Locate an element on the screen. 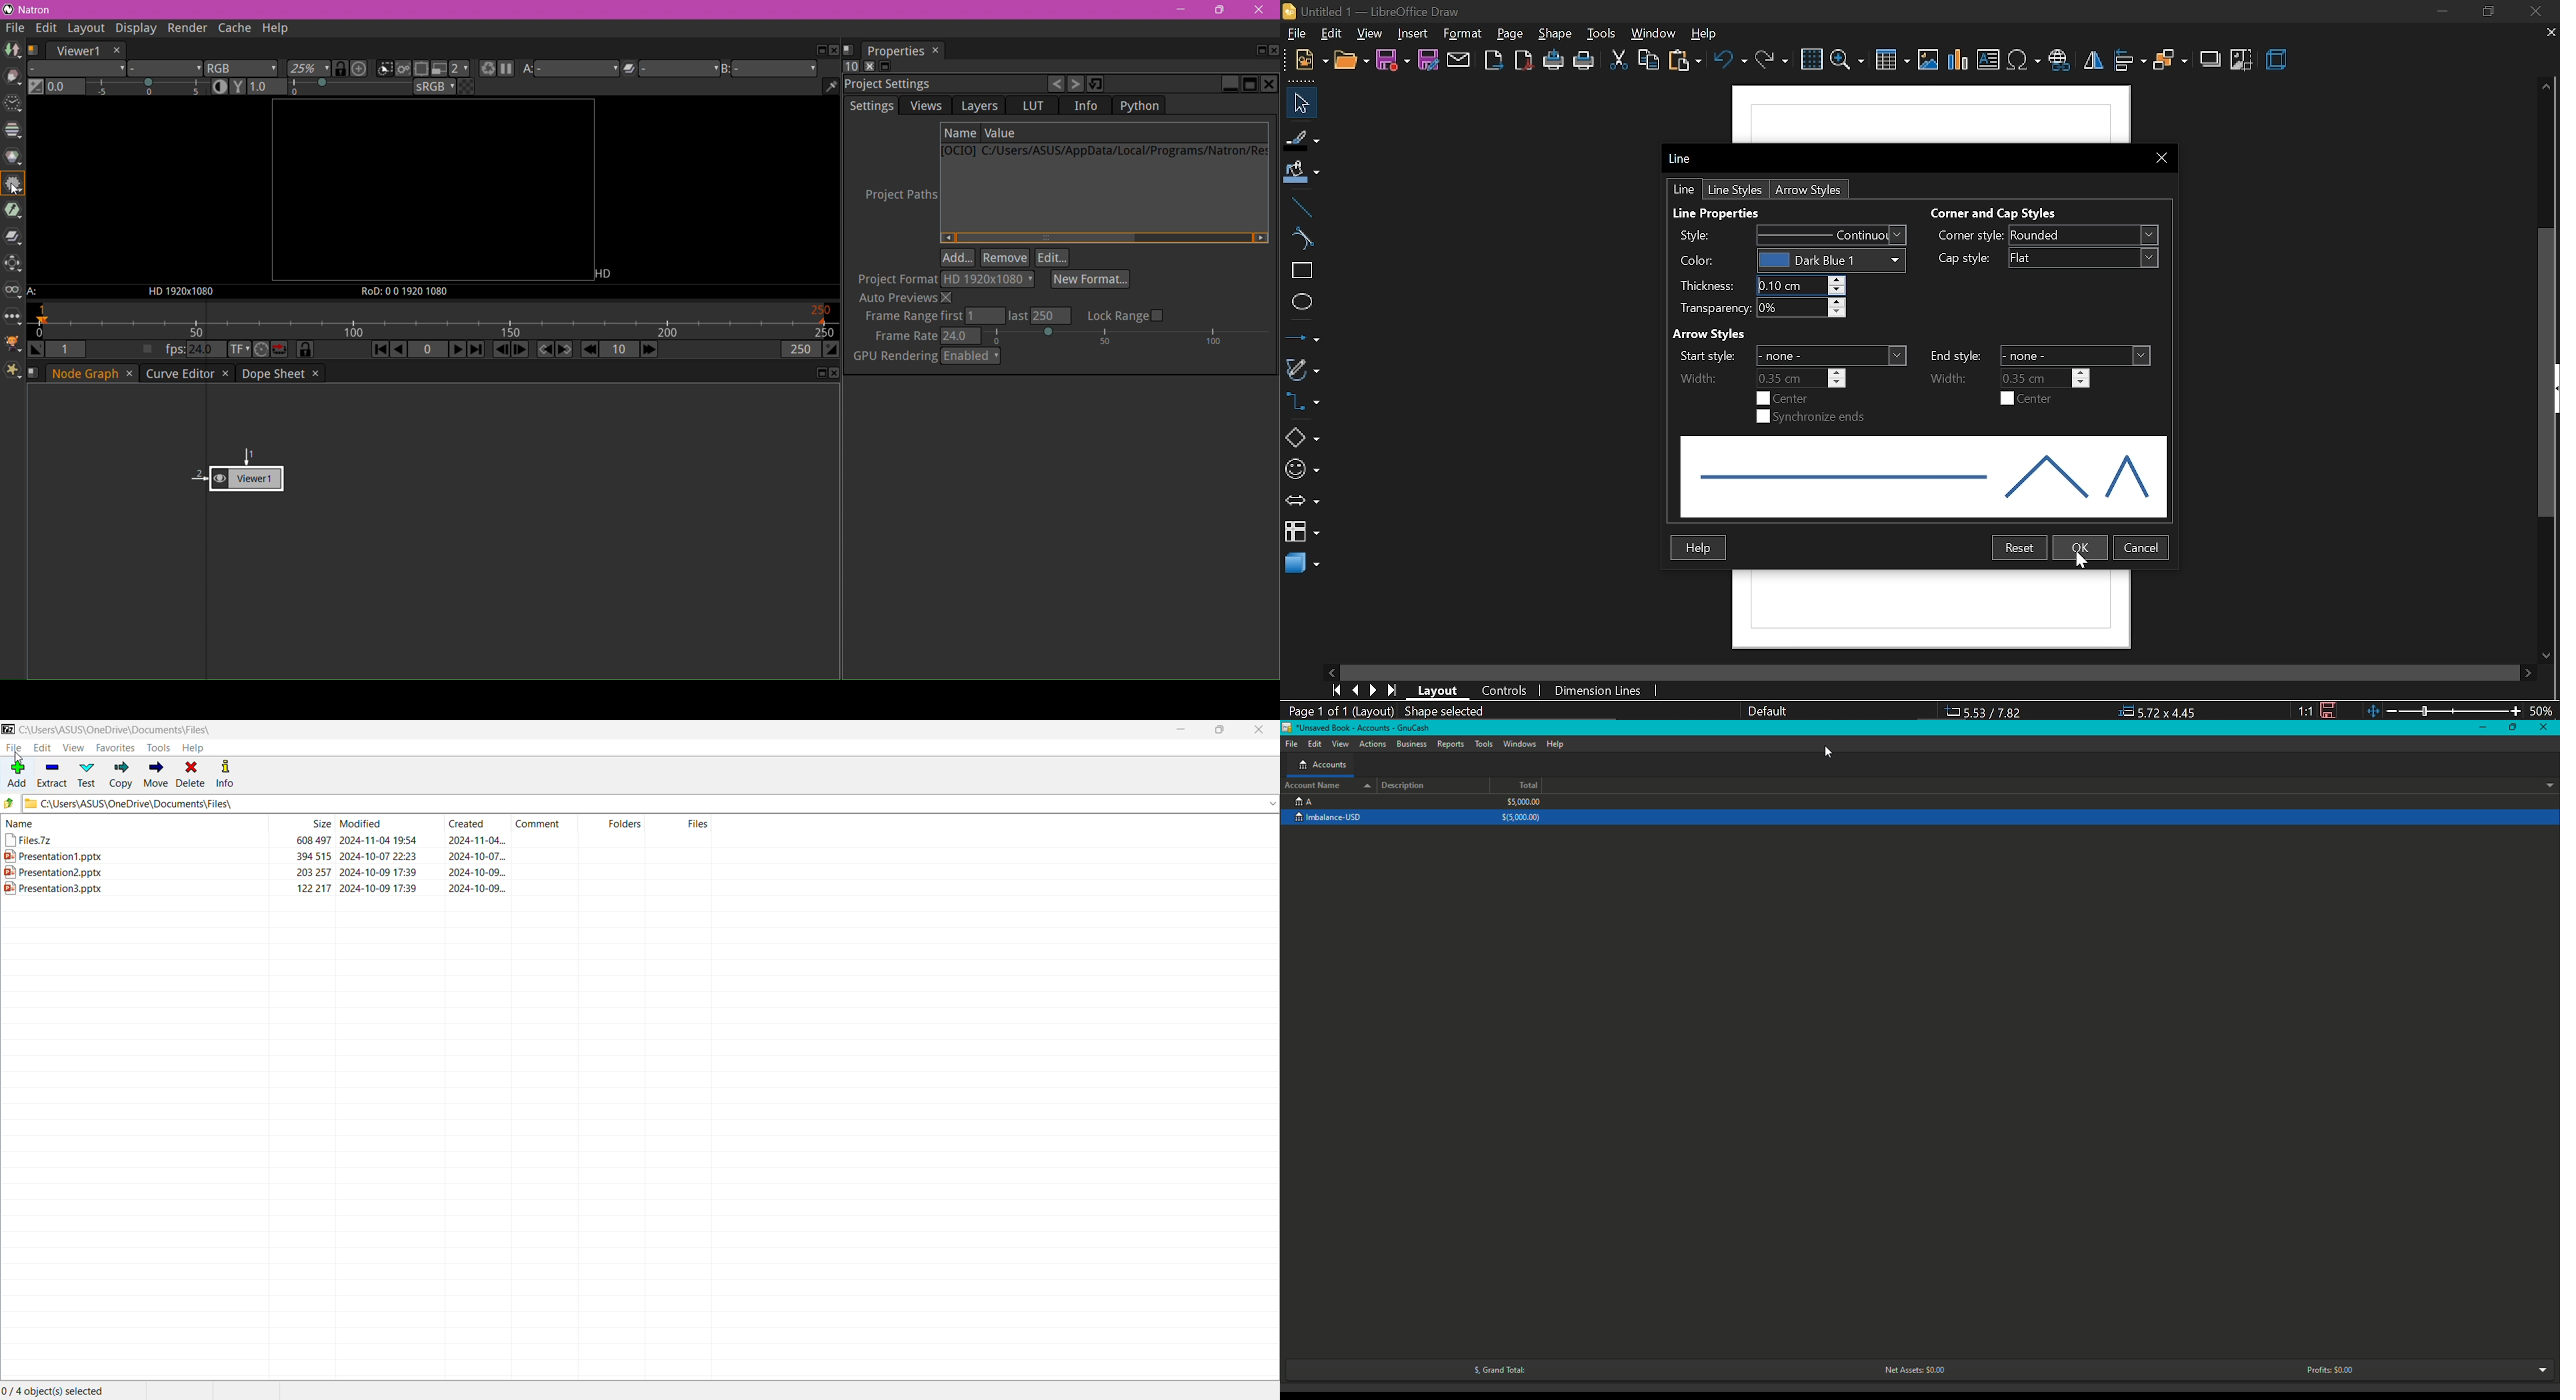 The height and width of the screenshot is (1400, 2576). 608 497 is located at coordinates (309, 841).